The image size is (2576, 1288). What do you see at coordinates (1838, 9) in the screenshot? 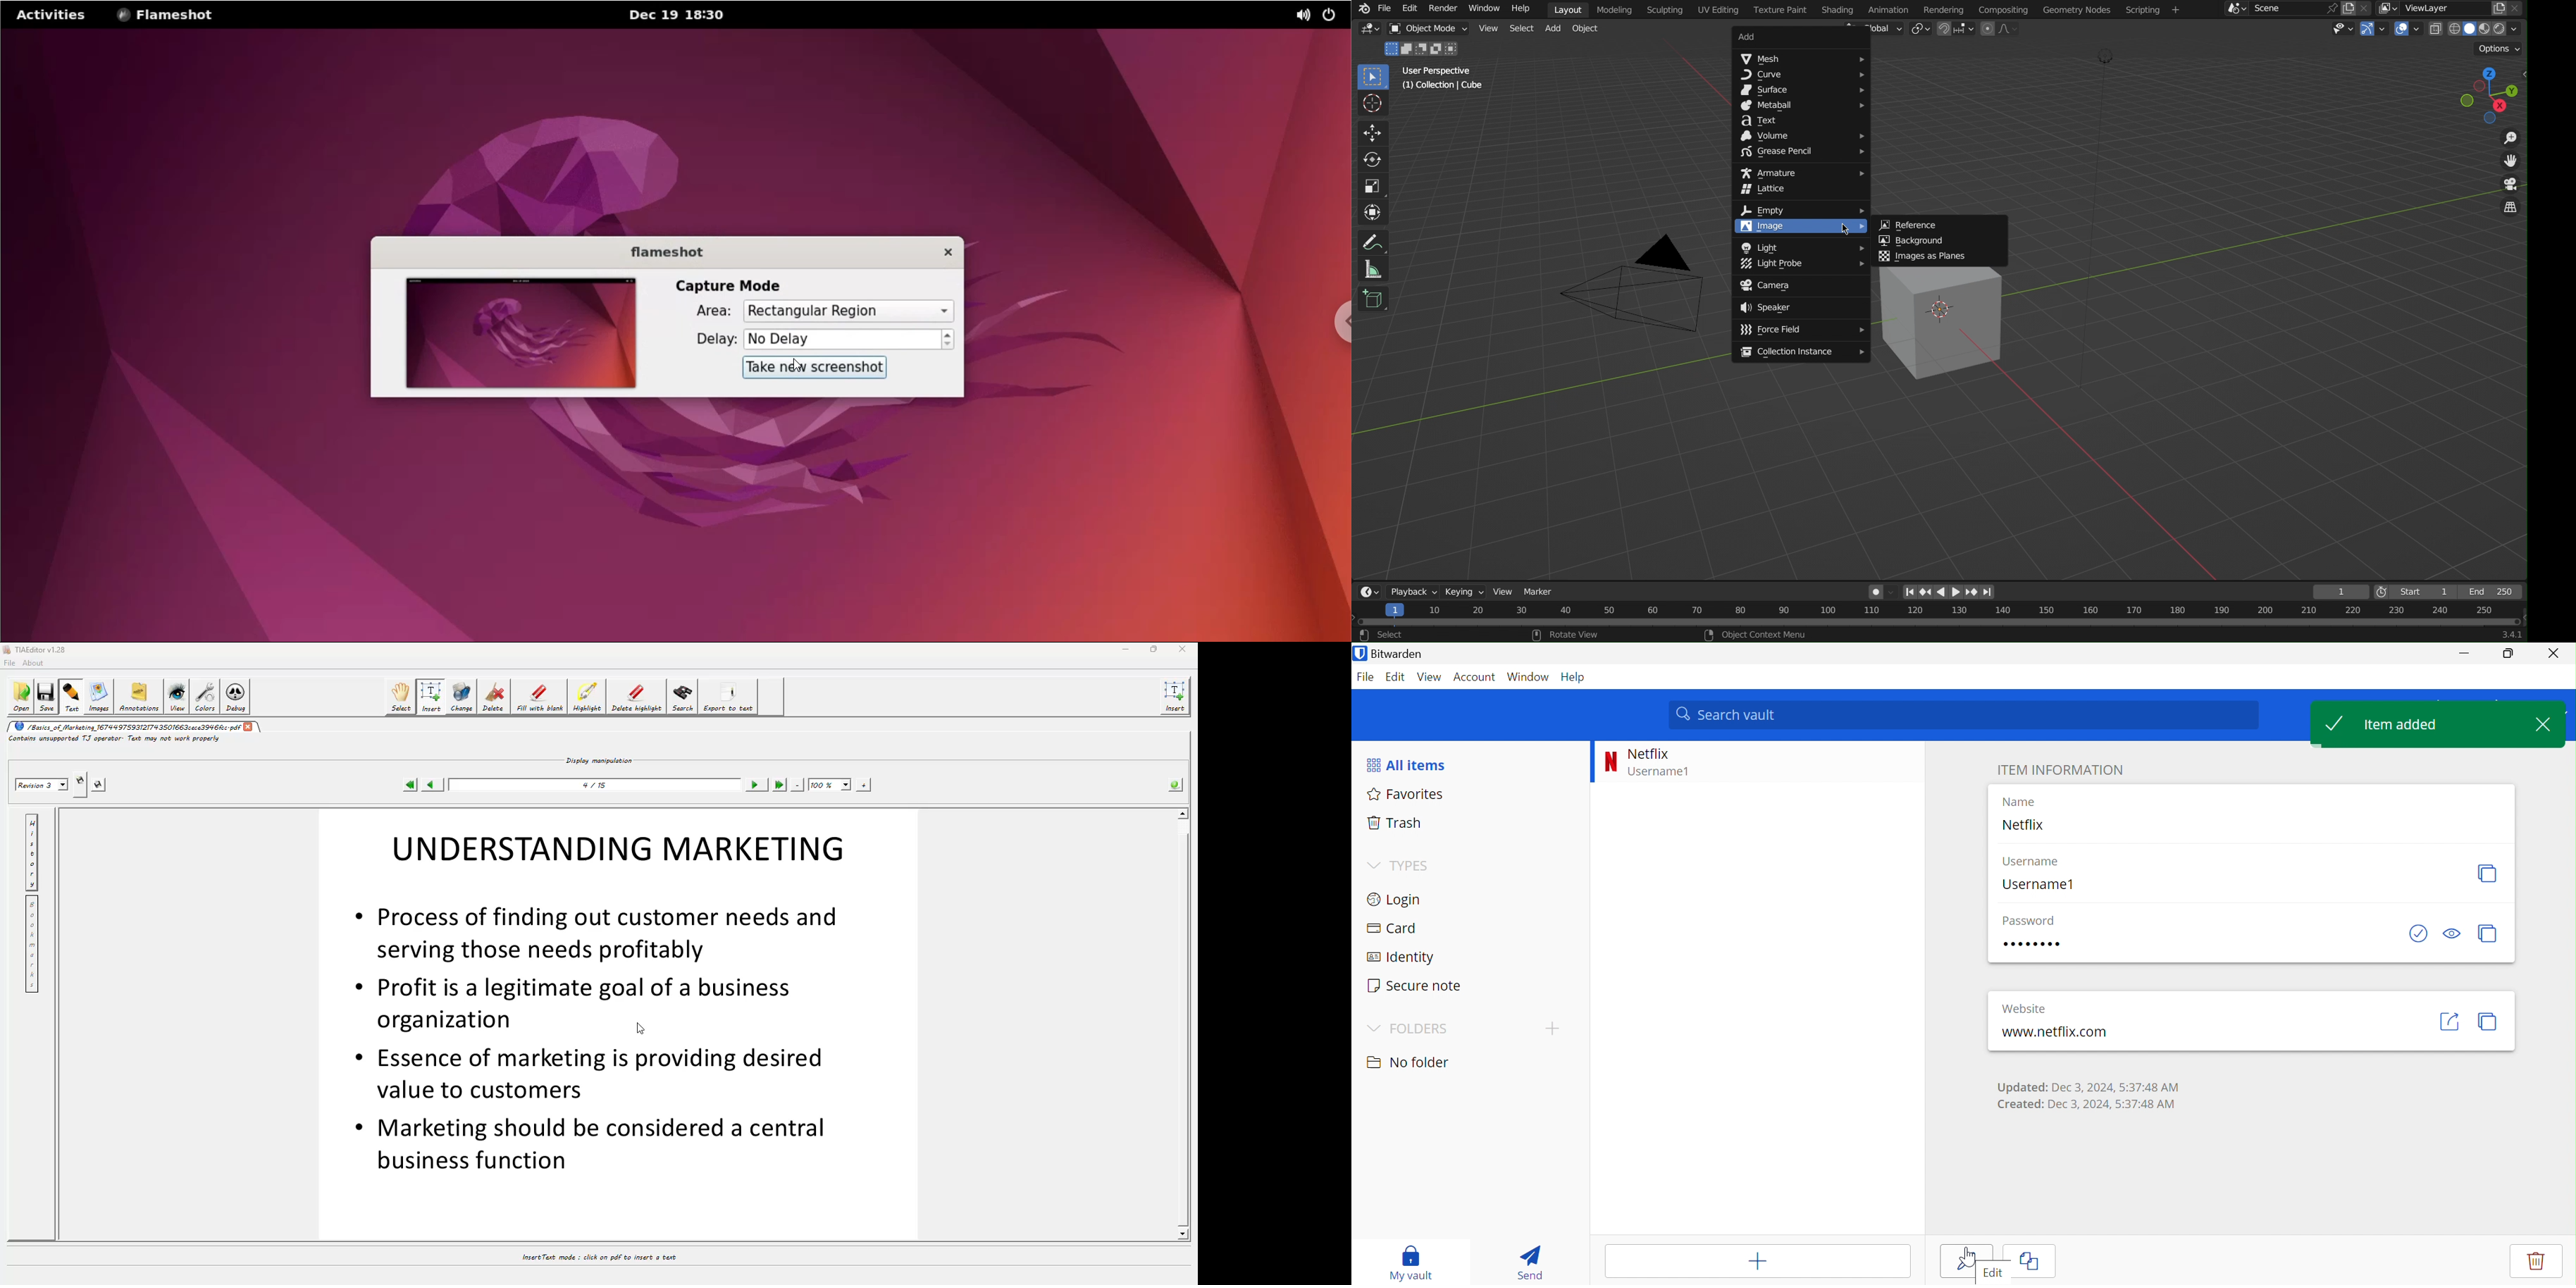
I see `Shading` at bounding box center [1838, 9].